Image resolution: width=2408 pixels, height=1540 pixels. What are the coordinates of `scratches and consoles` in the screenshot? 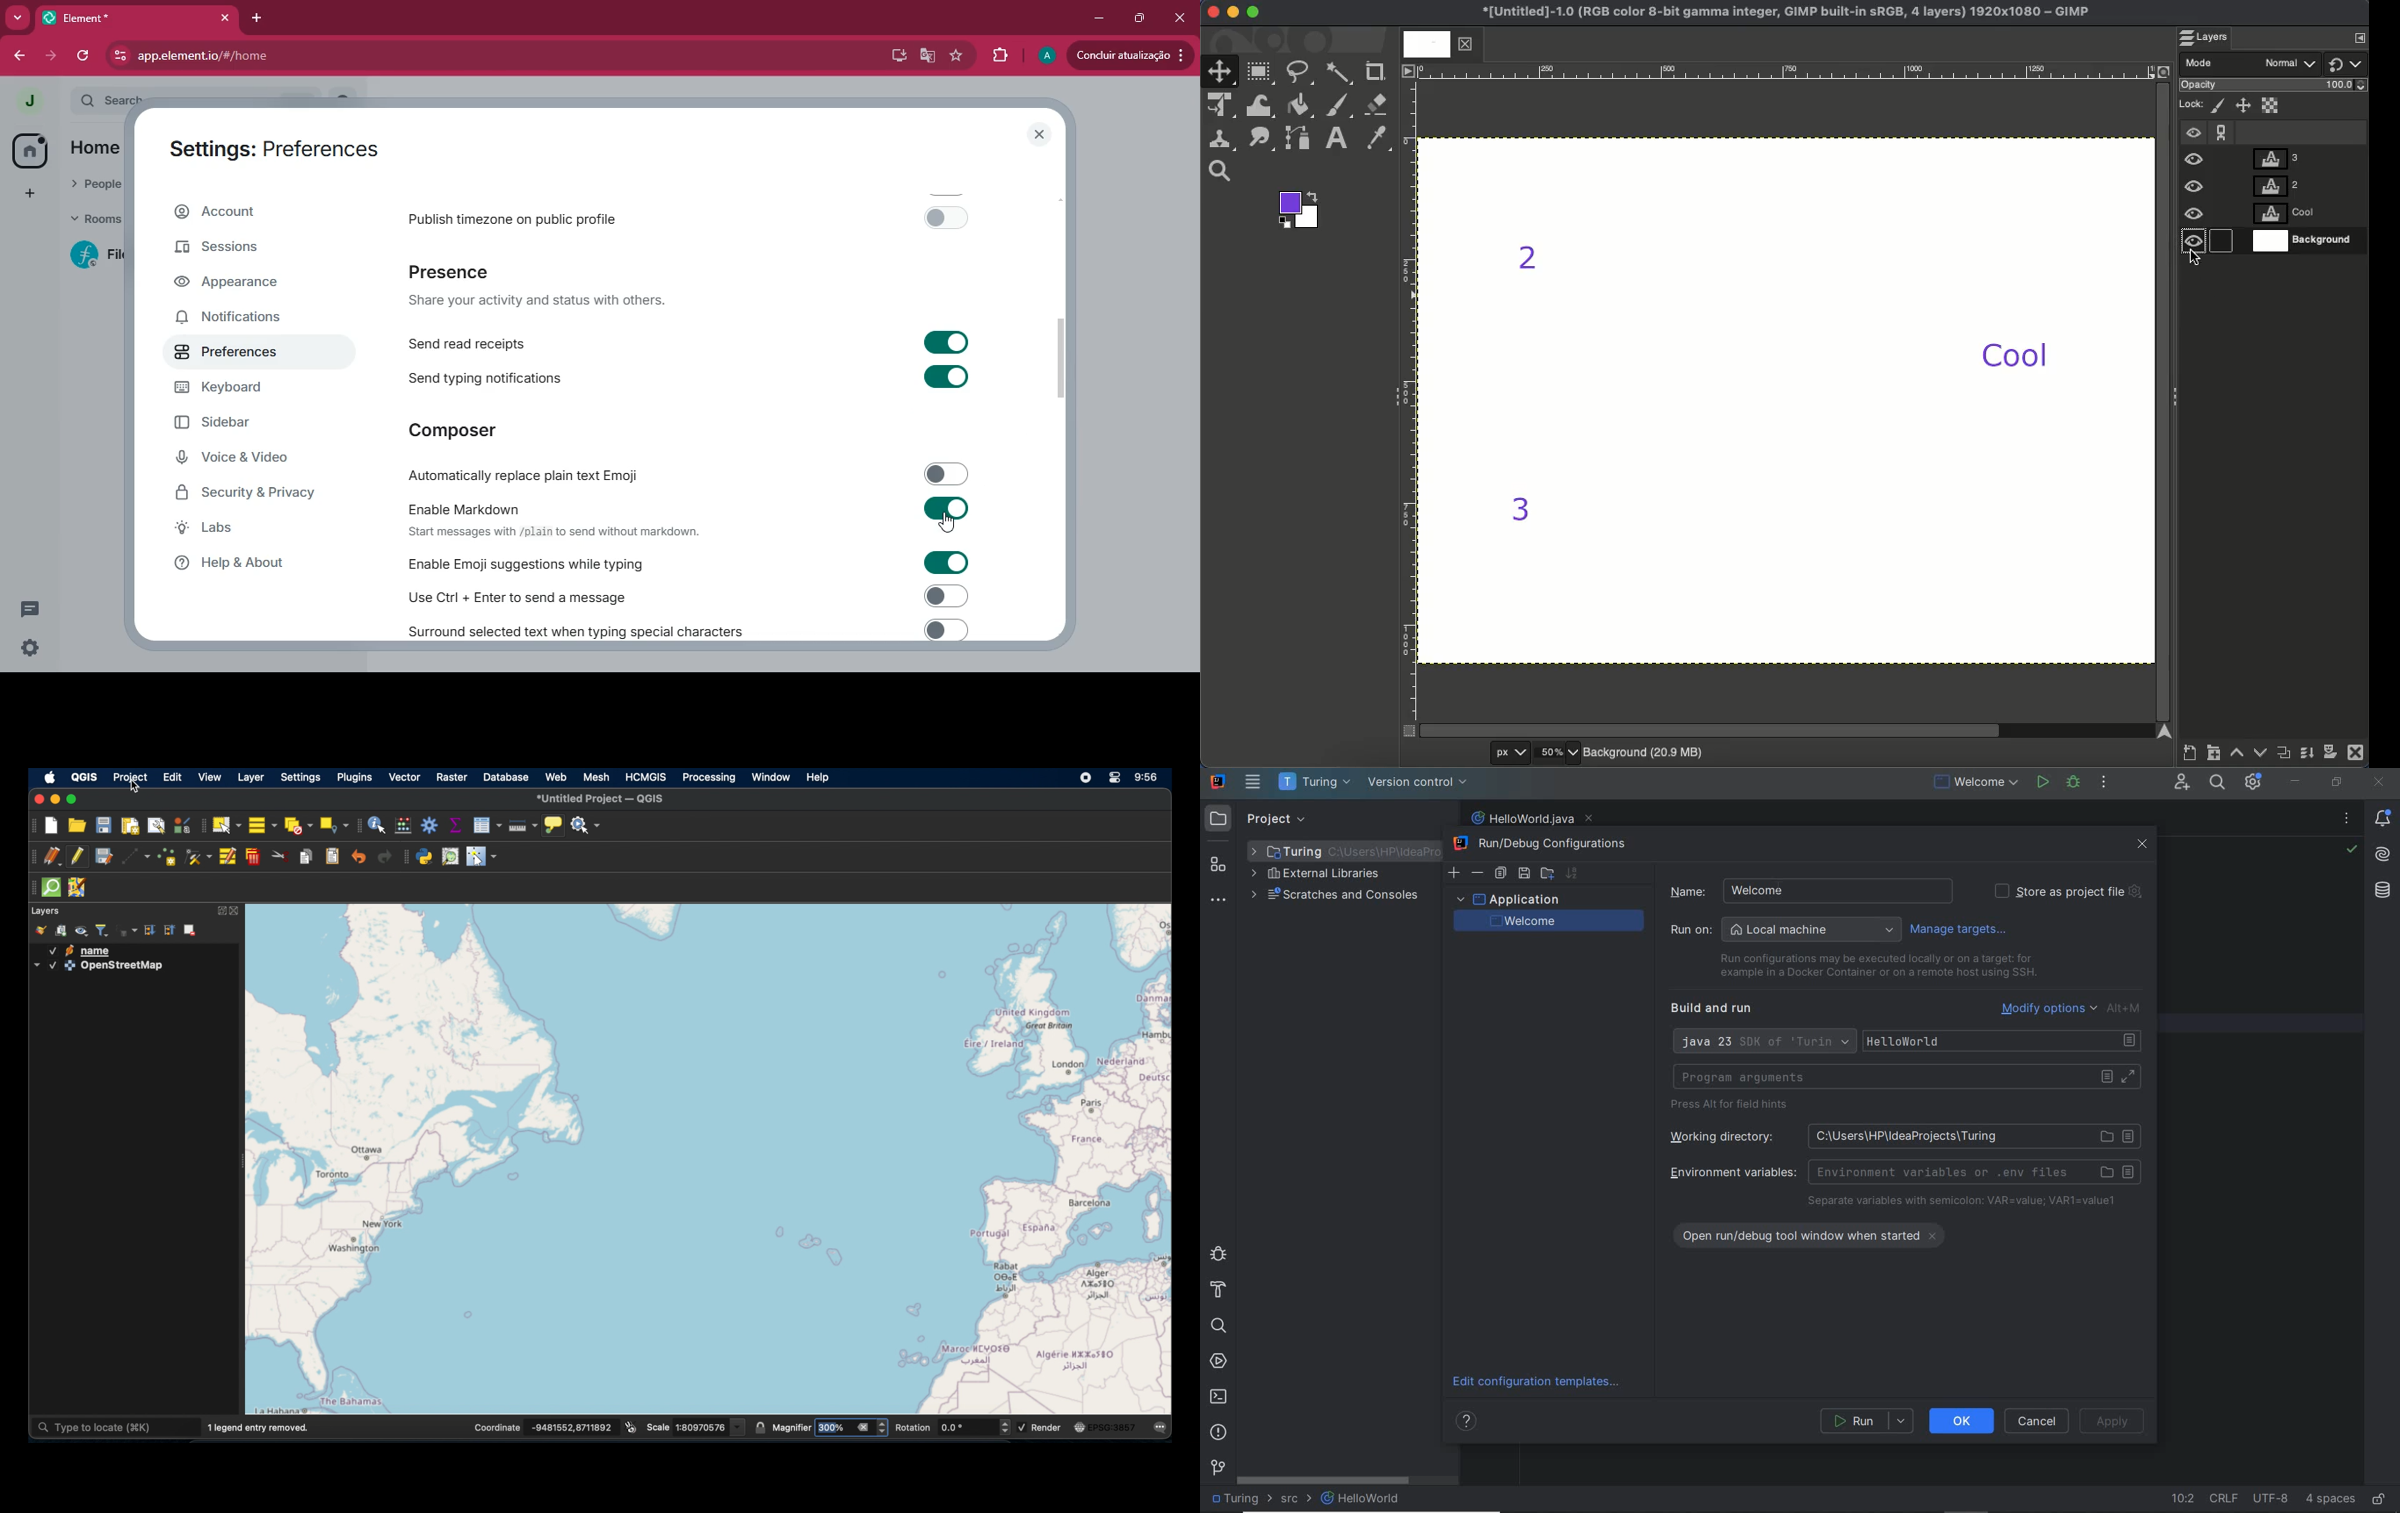 It's located at (1335, 897).